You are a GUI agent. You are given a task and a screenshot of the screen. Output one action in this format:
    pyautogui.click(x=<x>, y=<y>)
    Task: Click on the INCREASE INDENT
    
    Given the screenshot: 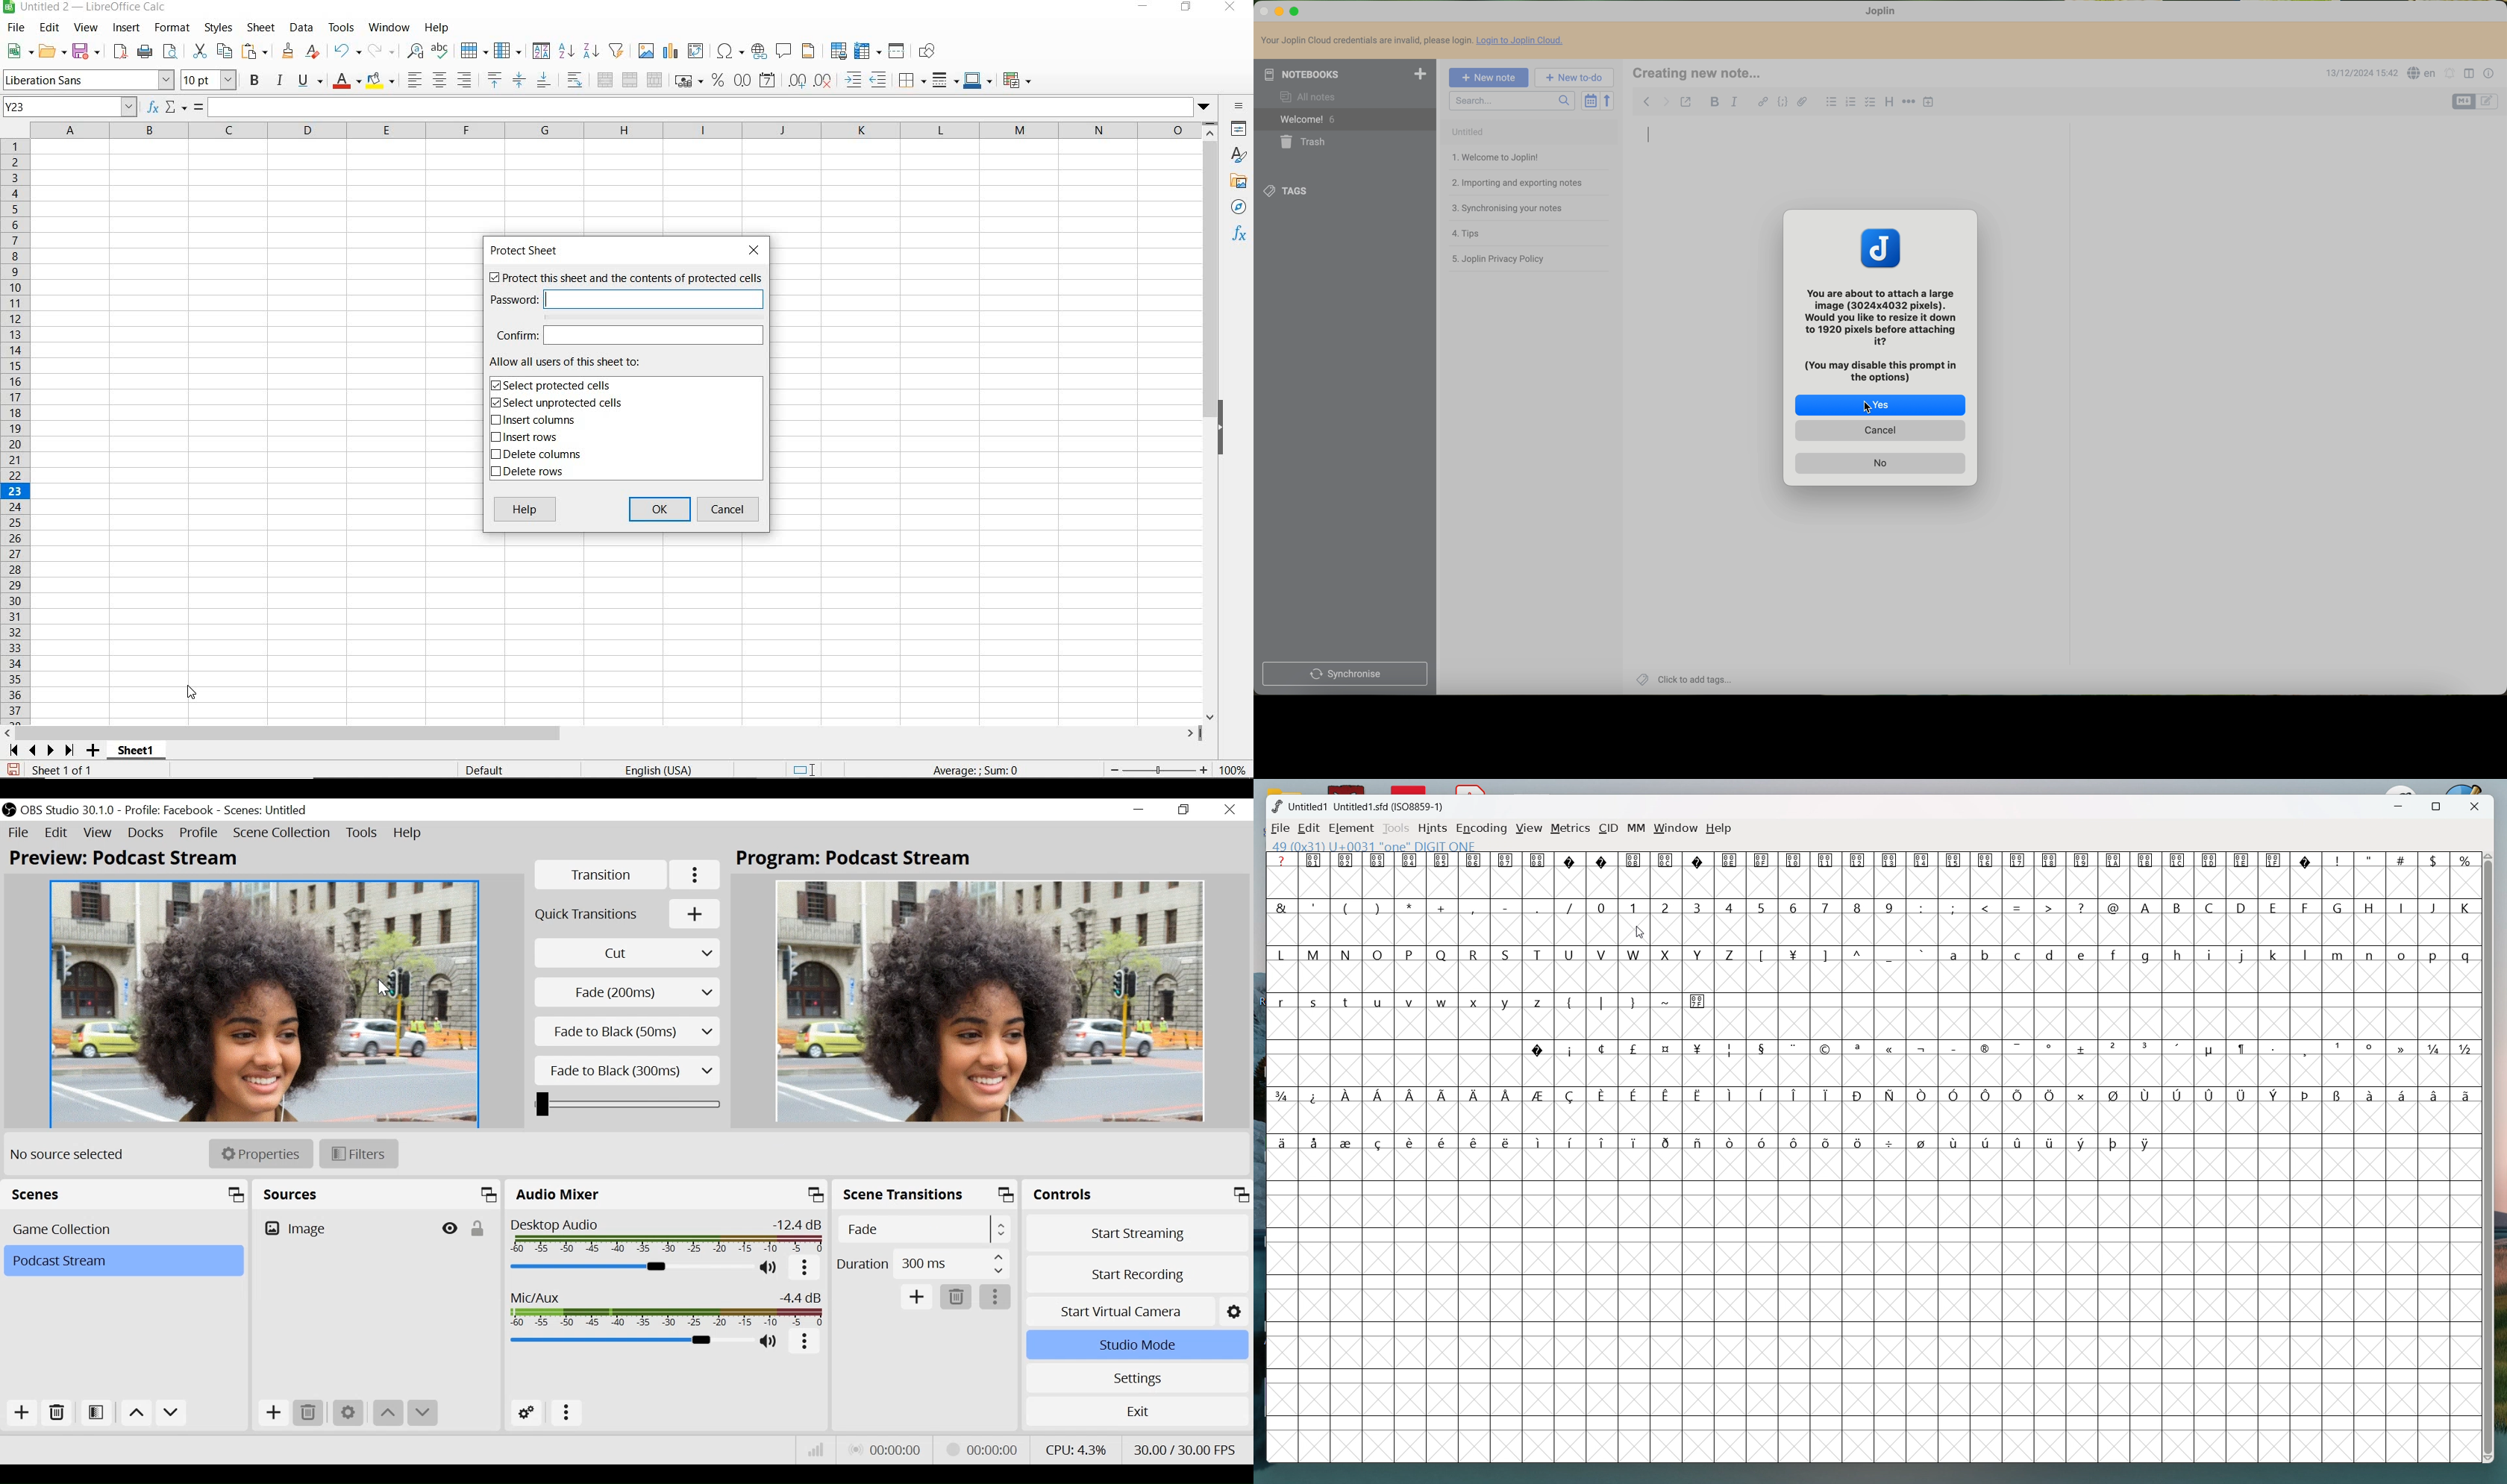 What is the action you would take?
    pyautogui.click(x=854, y=81)
    